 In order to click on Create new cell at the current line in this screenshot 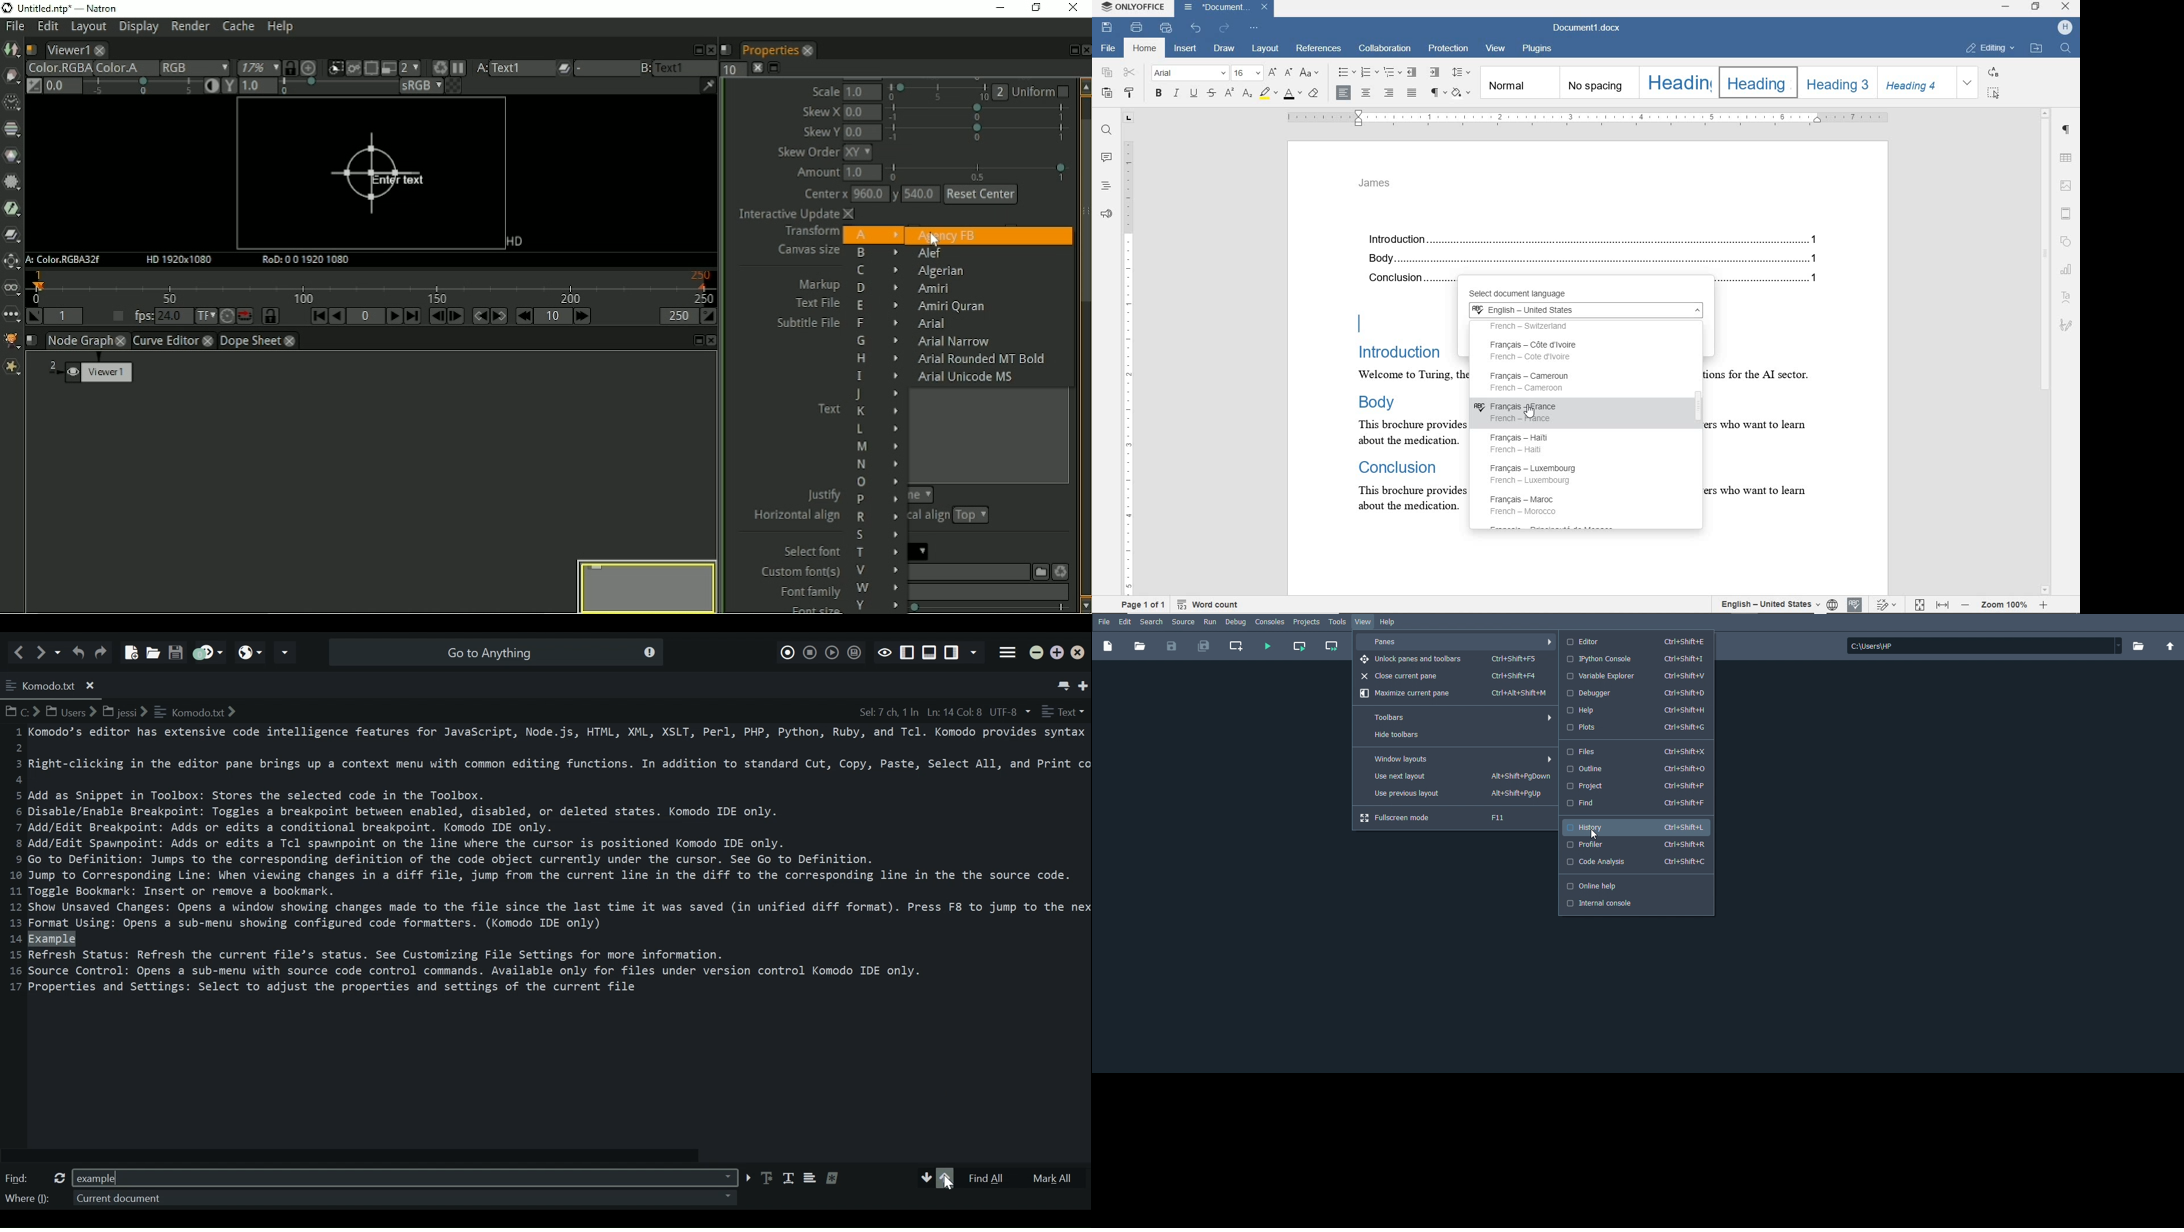, I will do `click(1238, 647)`.